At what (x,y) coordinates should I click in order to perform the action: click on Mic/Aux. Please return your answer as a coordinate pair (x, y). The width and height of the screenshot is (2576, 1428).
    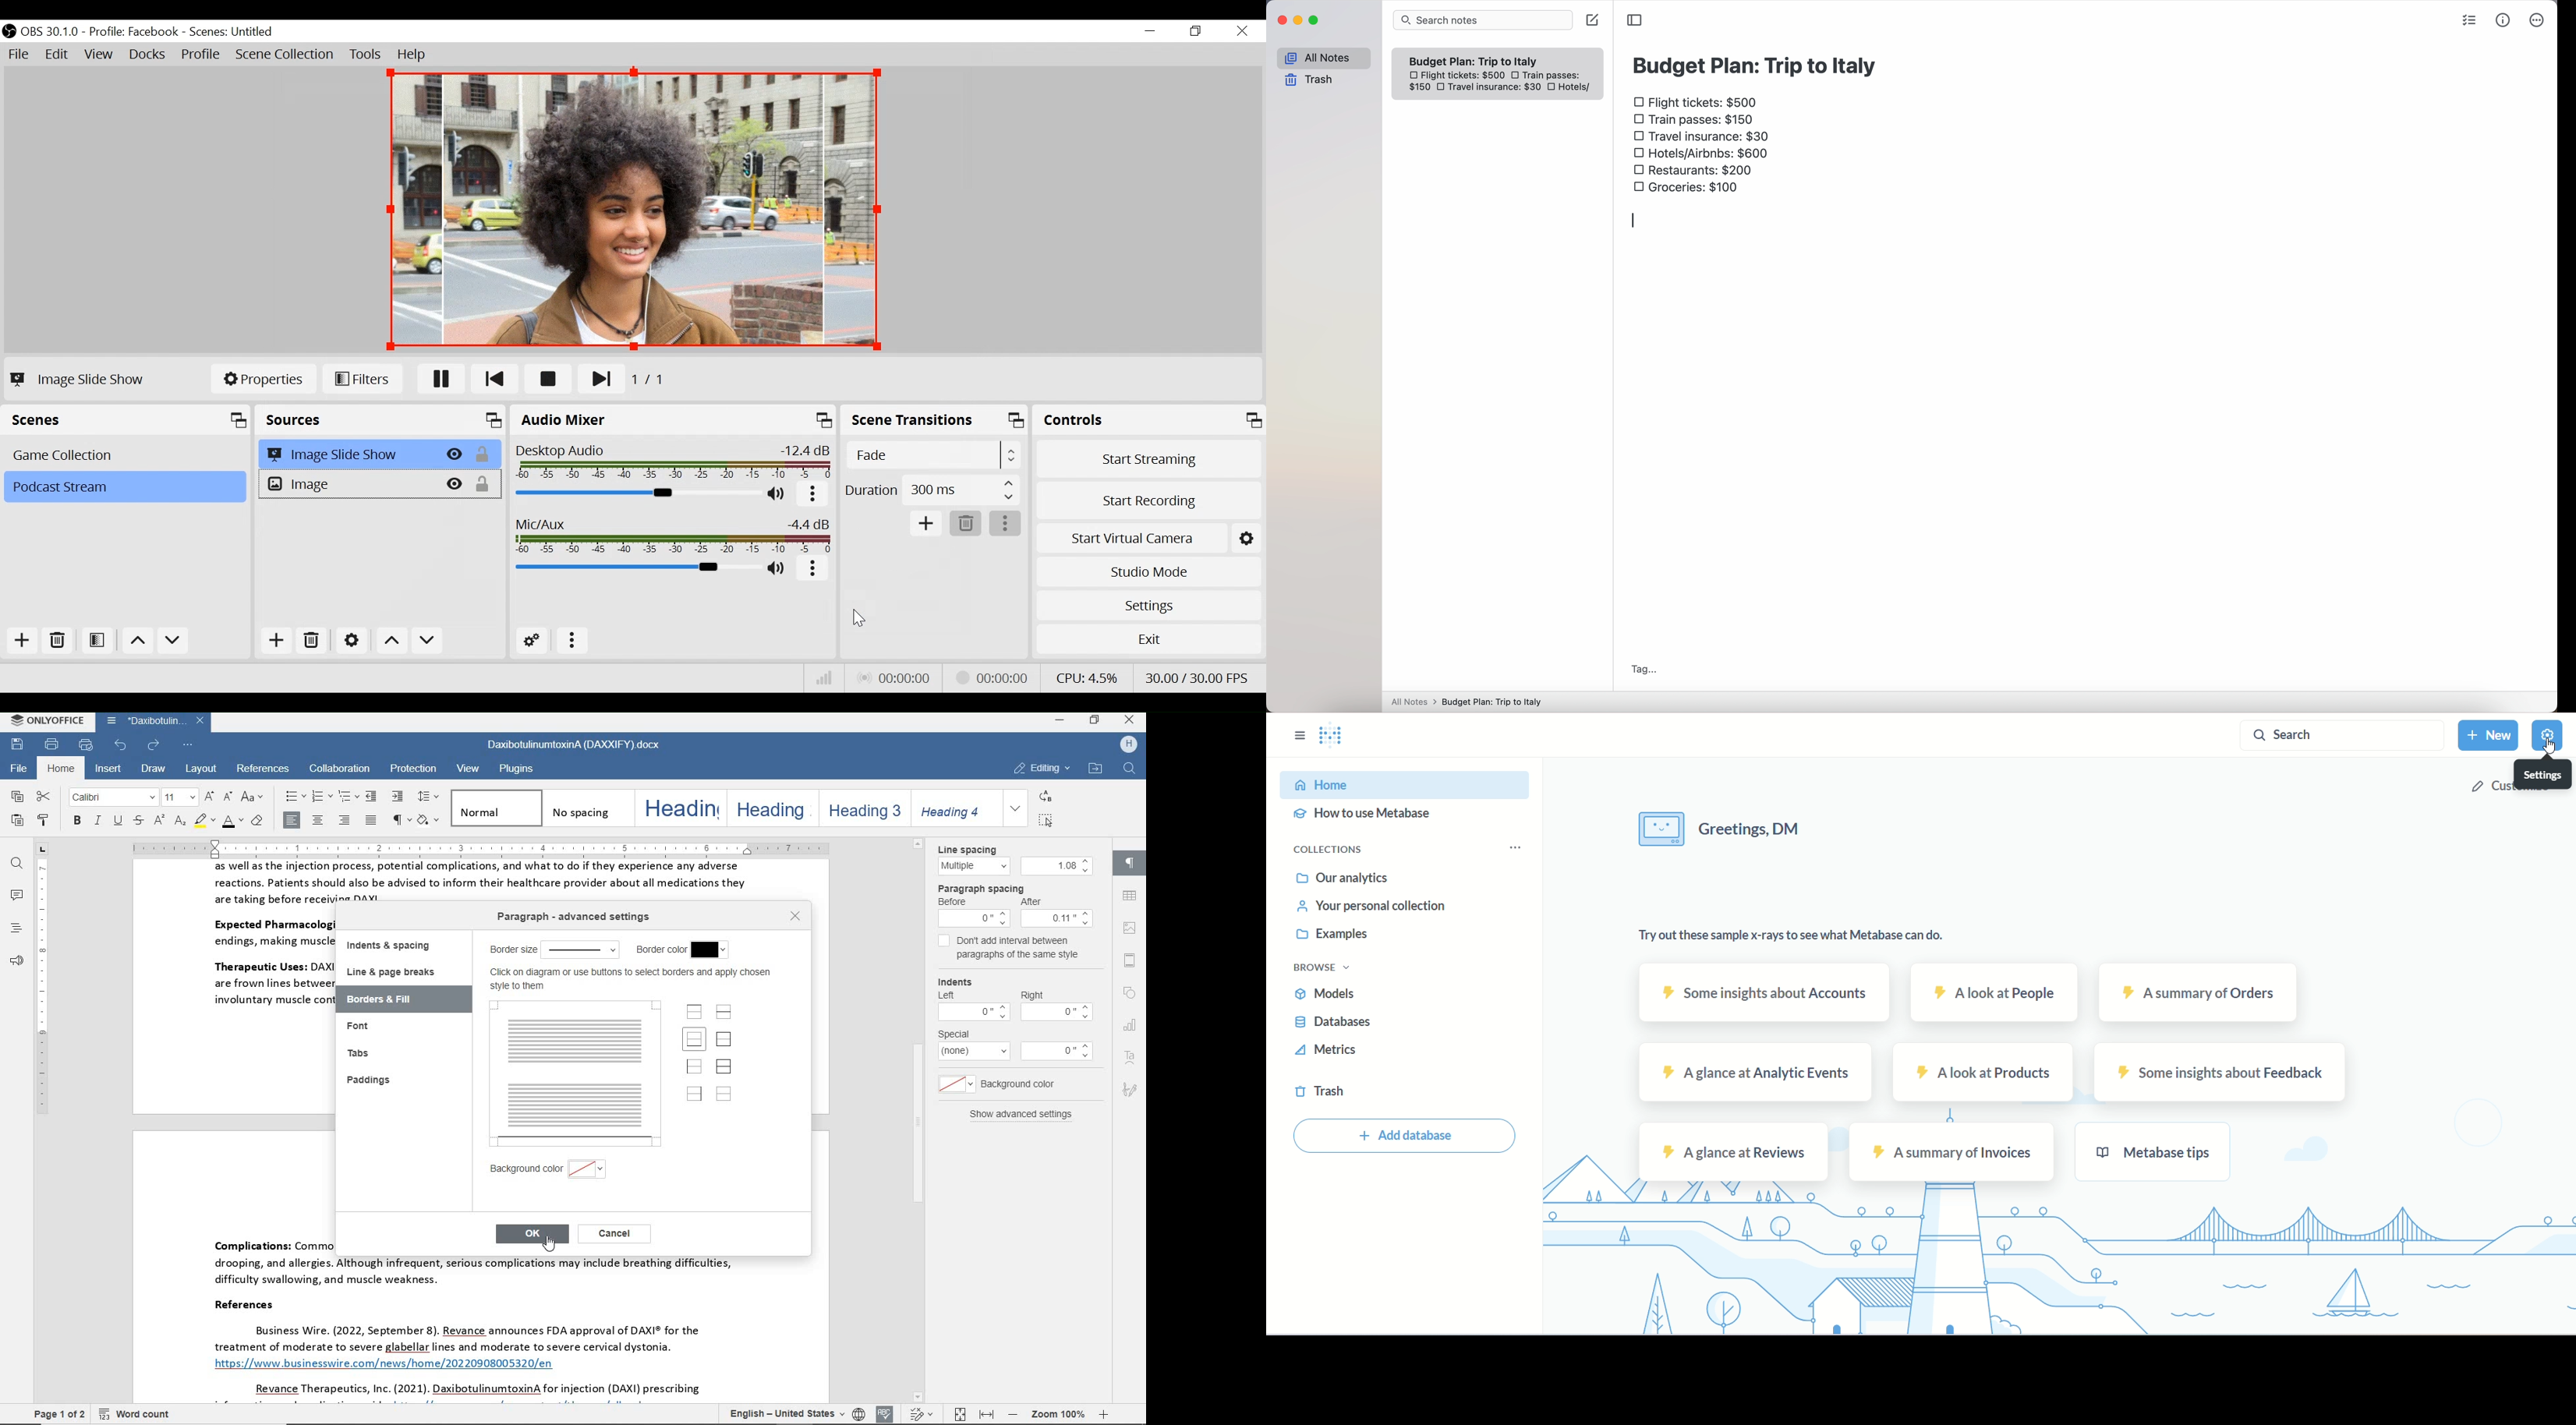
    Looking at the image, I should click on (670, 533).